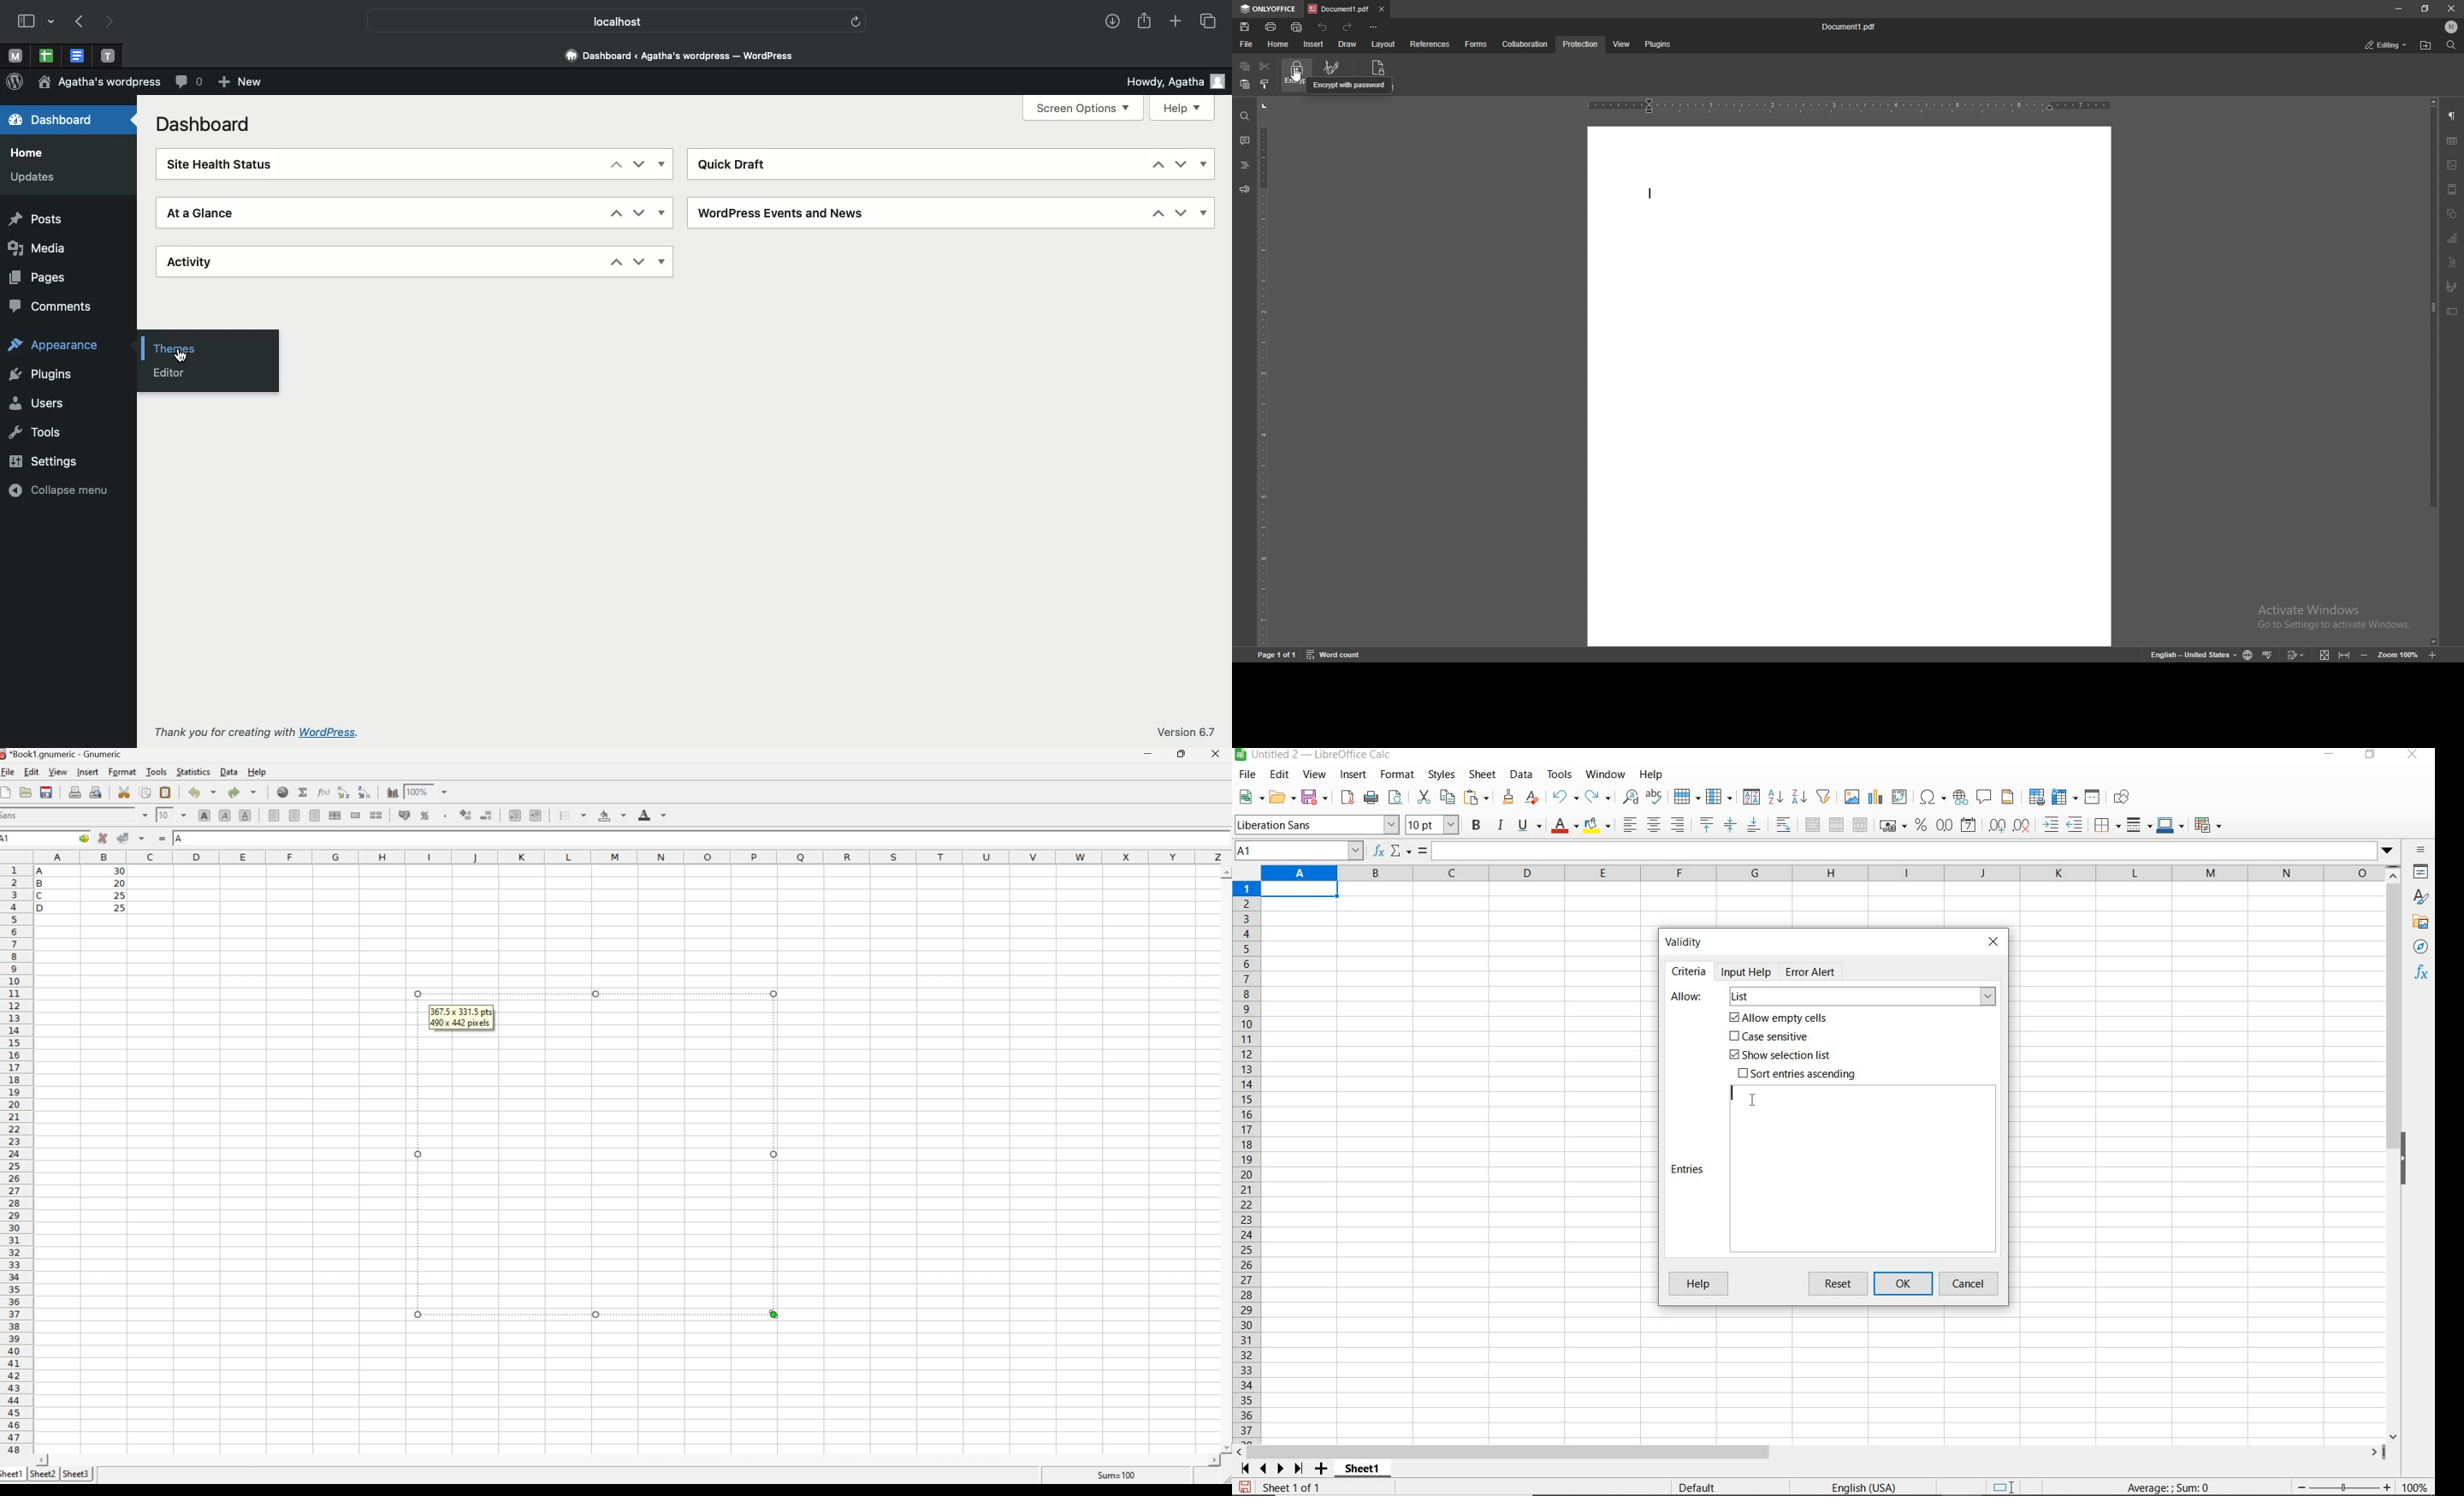 This screenshot has height=1512, width=2464. What do you see at coordinates (632, 856) in the screenshot?
I see `Column names` at bounding box center [632, 856].